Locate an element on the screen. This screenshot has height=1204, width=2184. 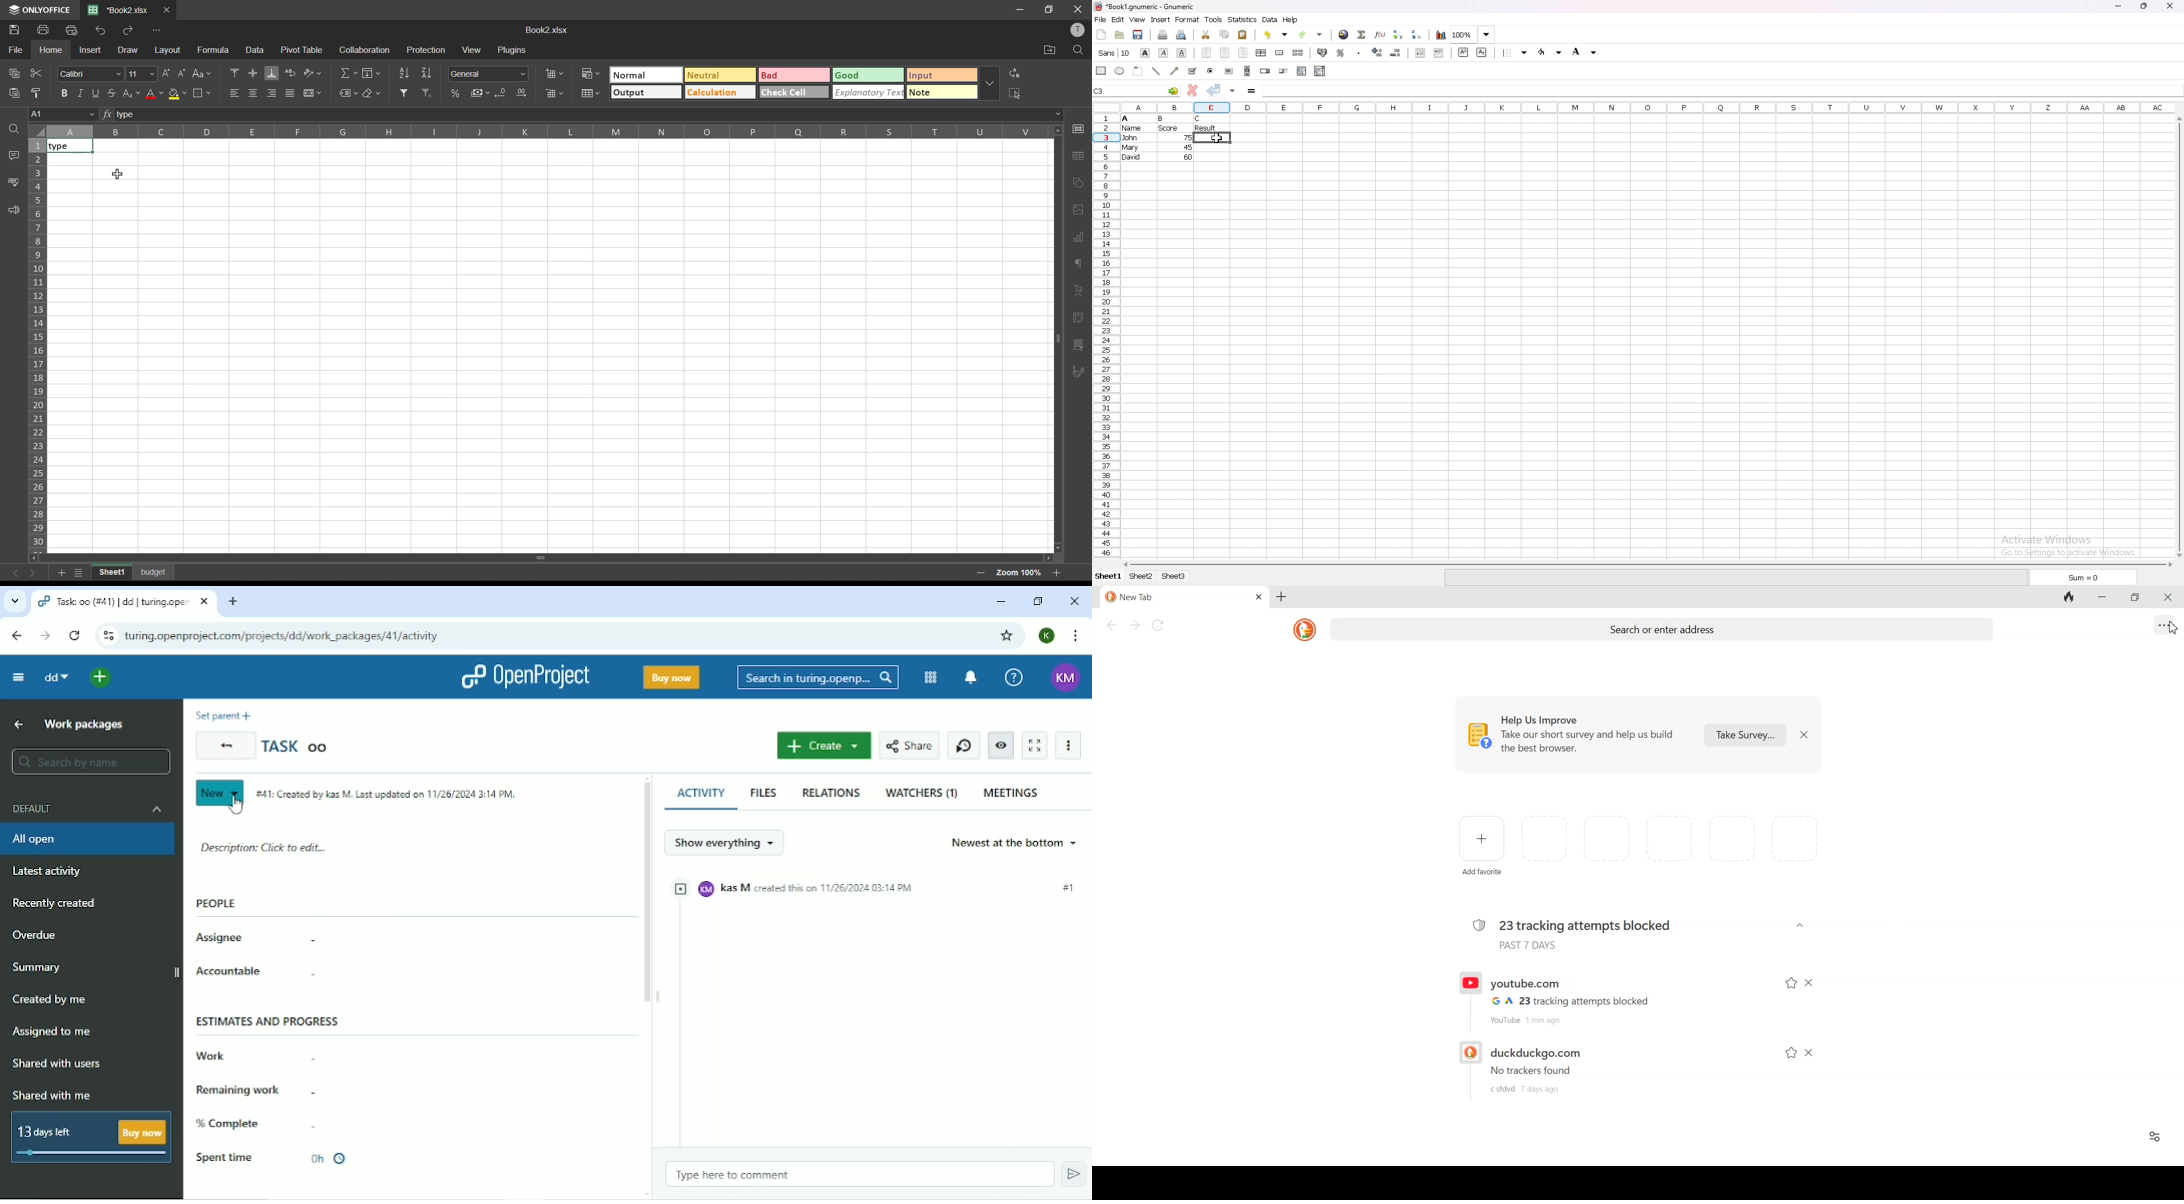
resize is located at coordinates (2146, 6).